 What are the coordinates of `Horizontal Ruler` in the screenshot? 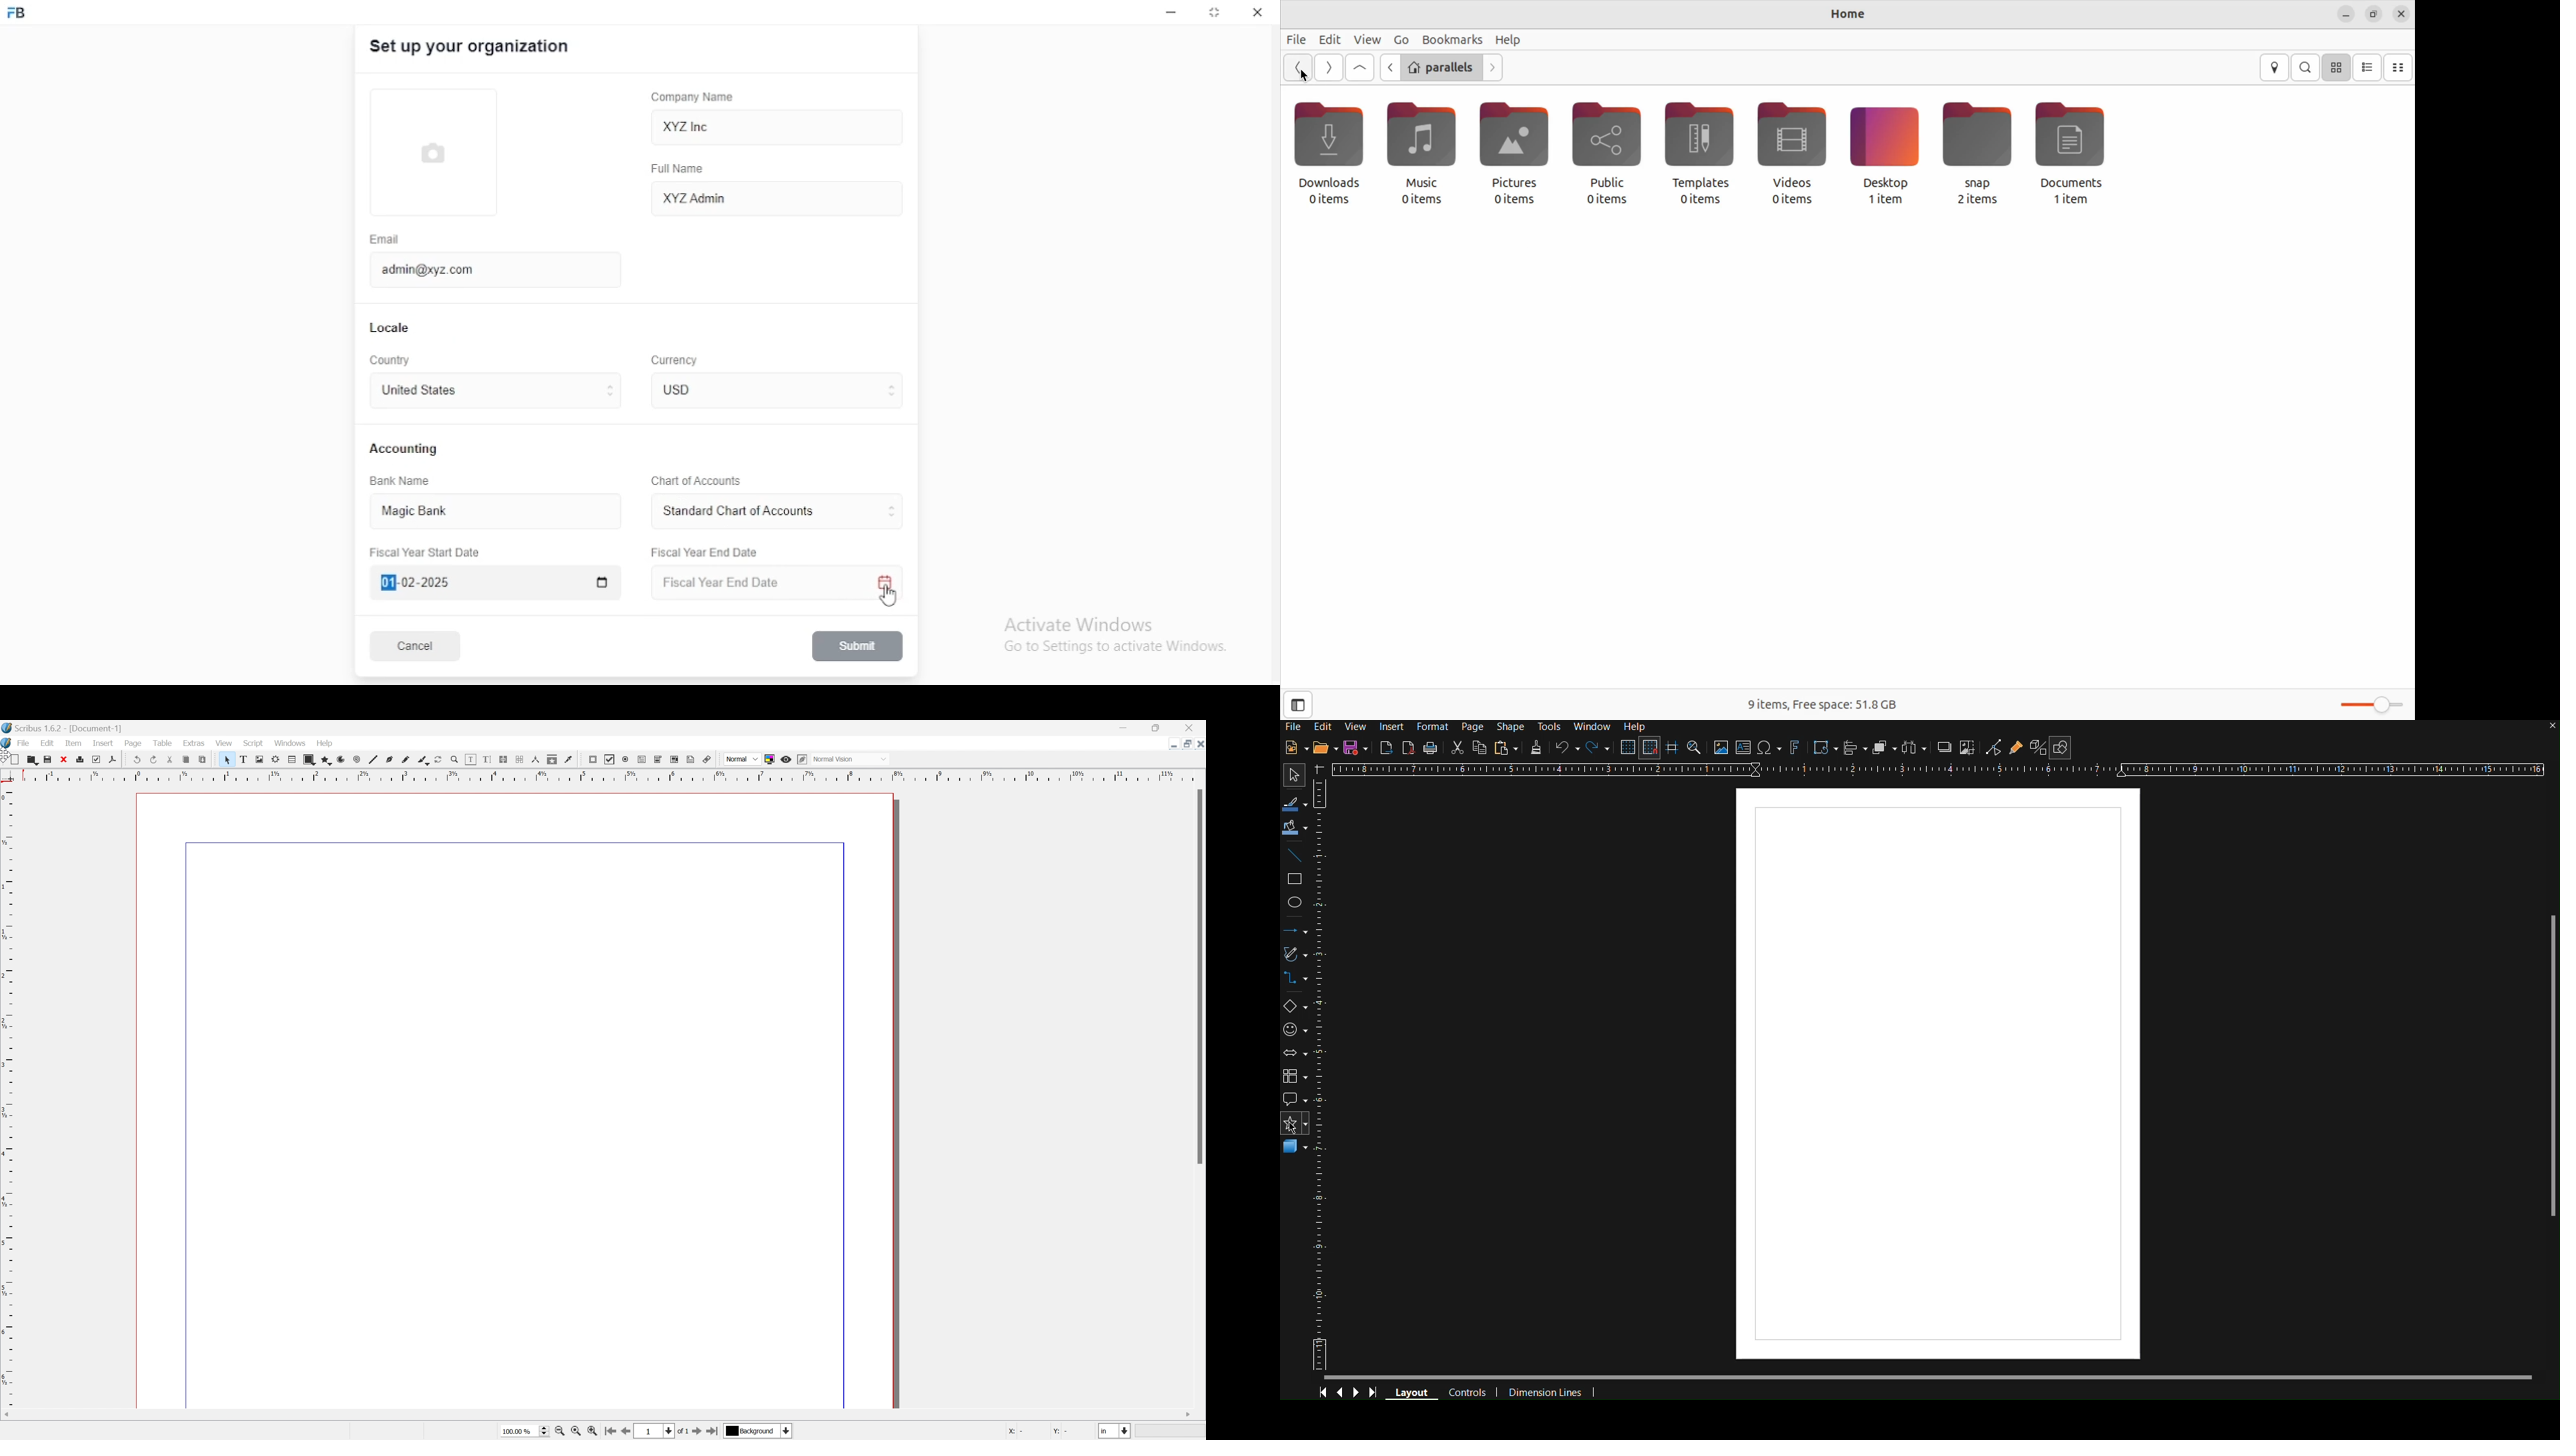 It's located at (1938, 774).